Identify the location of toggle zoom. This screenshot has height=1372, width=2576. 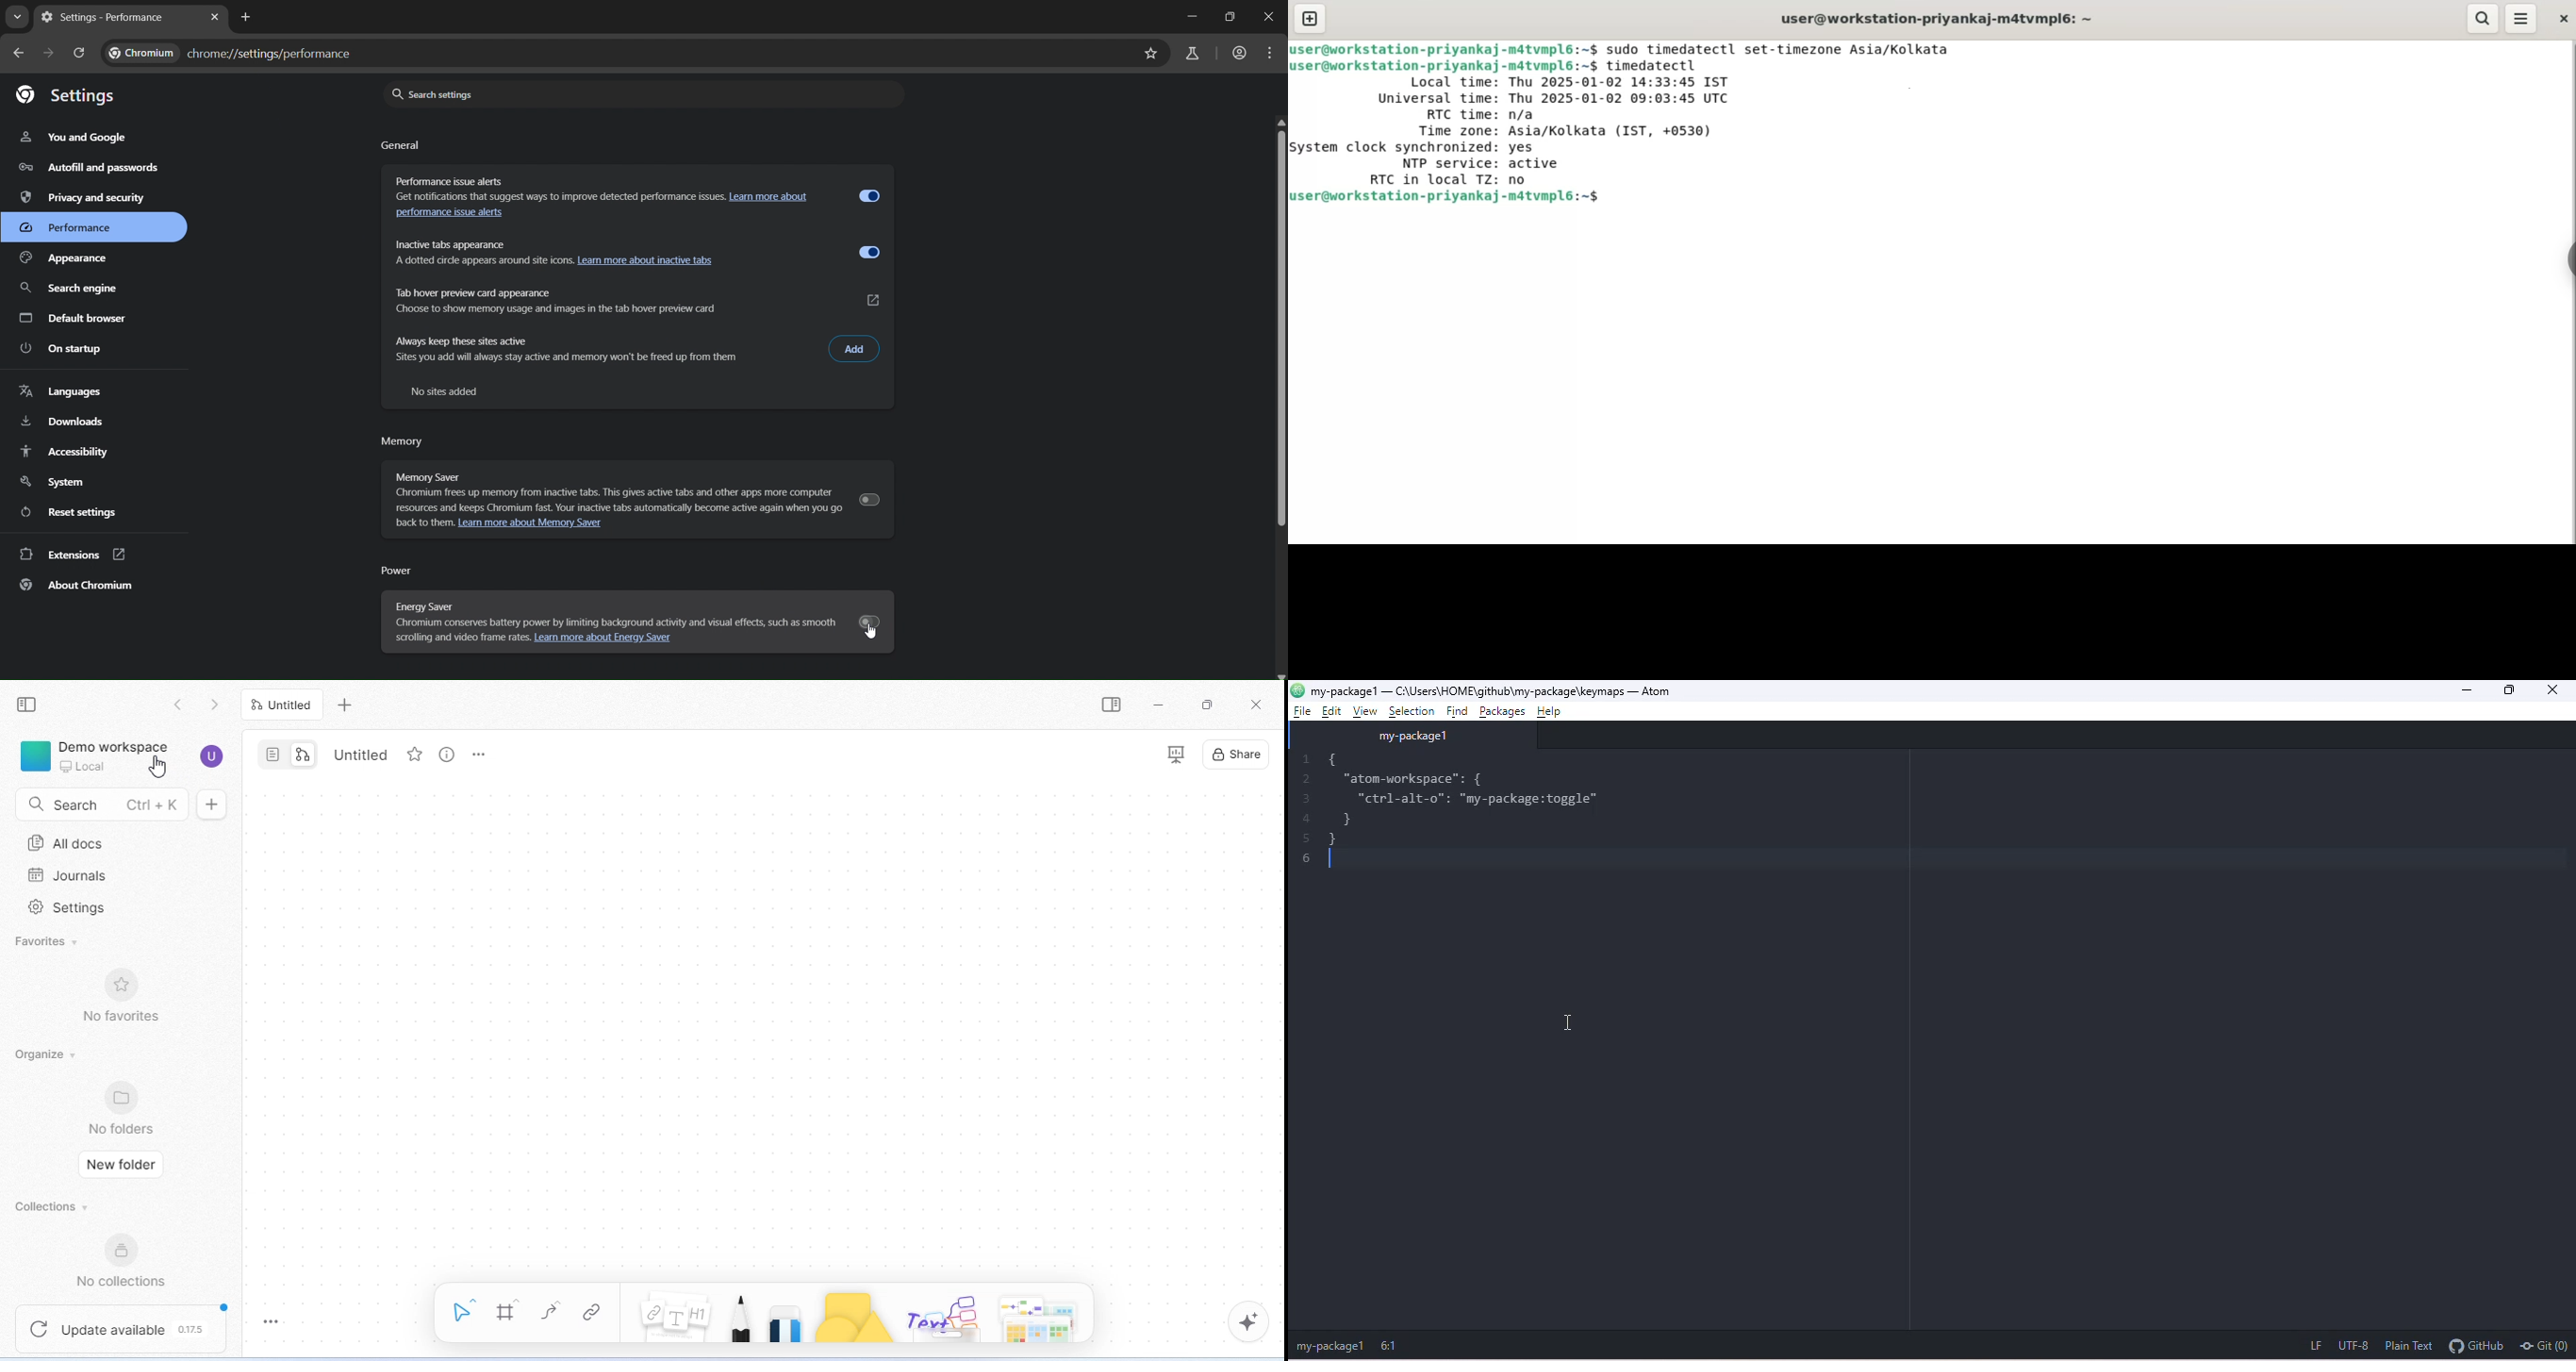
(272, 1318).